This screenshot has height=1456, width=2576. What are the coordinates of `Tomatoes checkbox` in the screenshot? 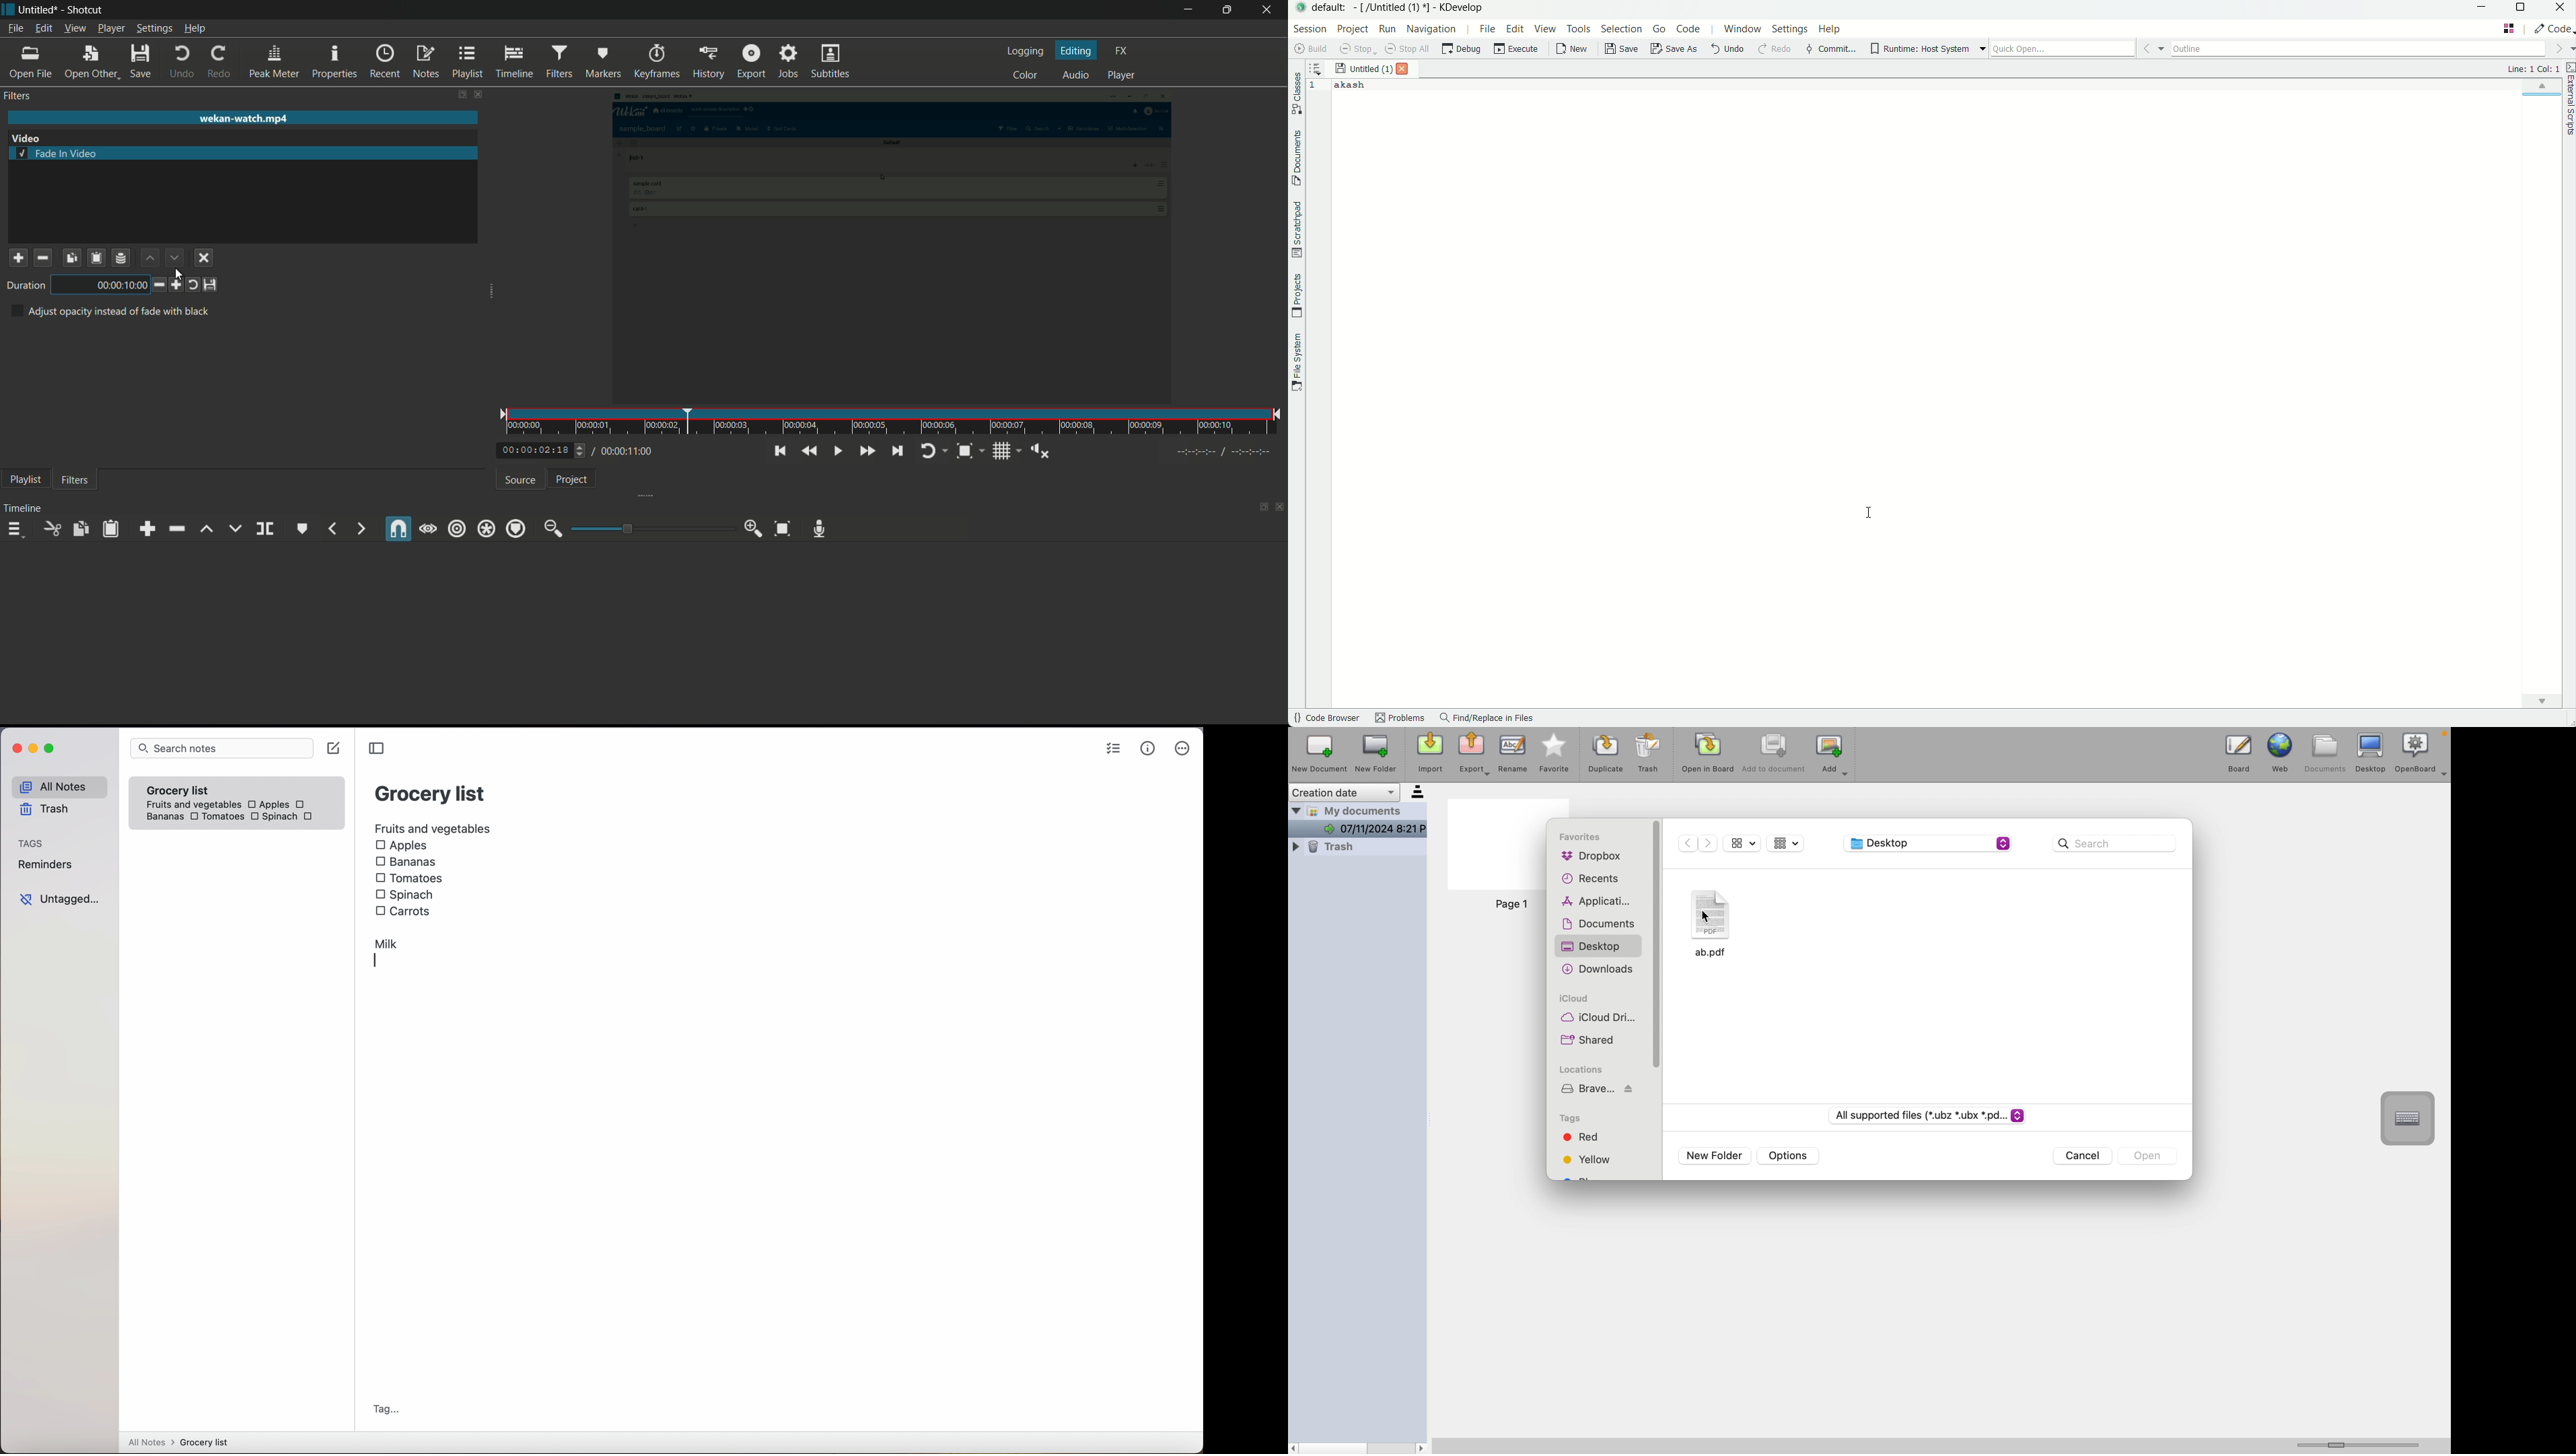 It's located at (408, 878).